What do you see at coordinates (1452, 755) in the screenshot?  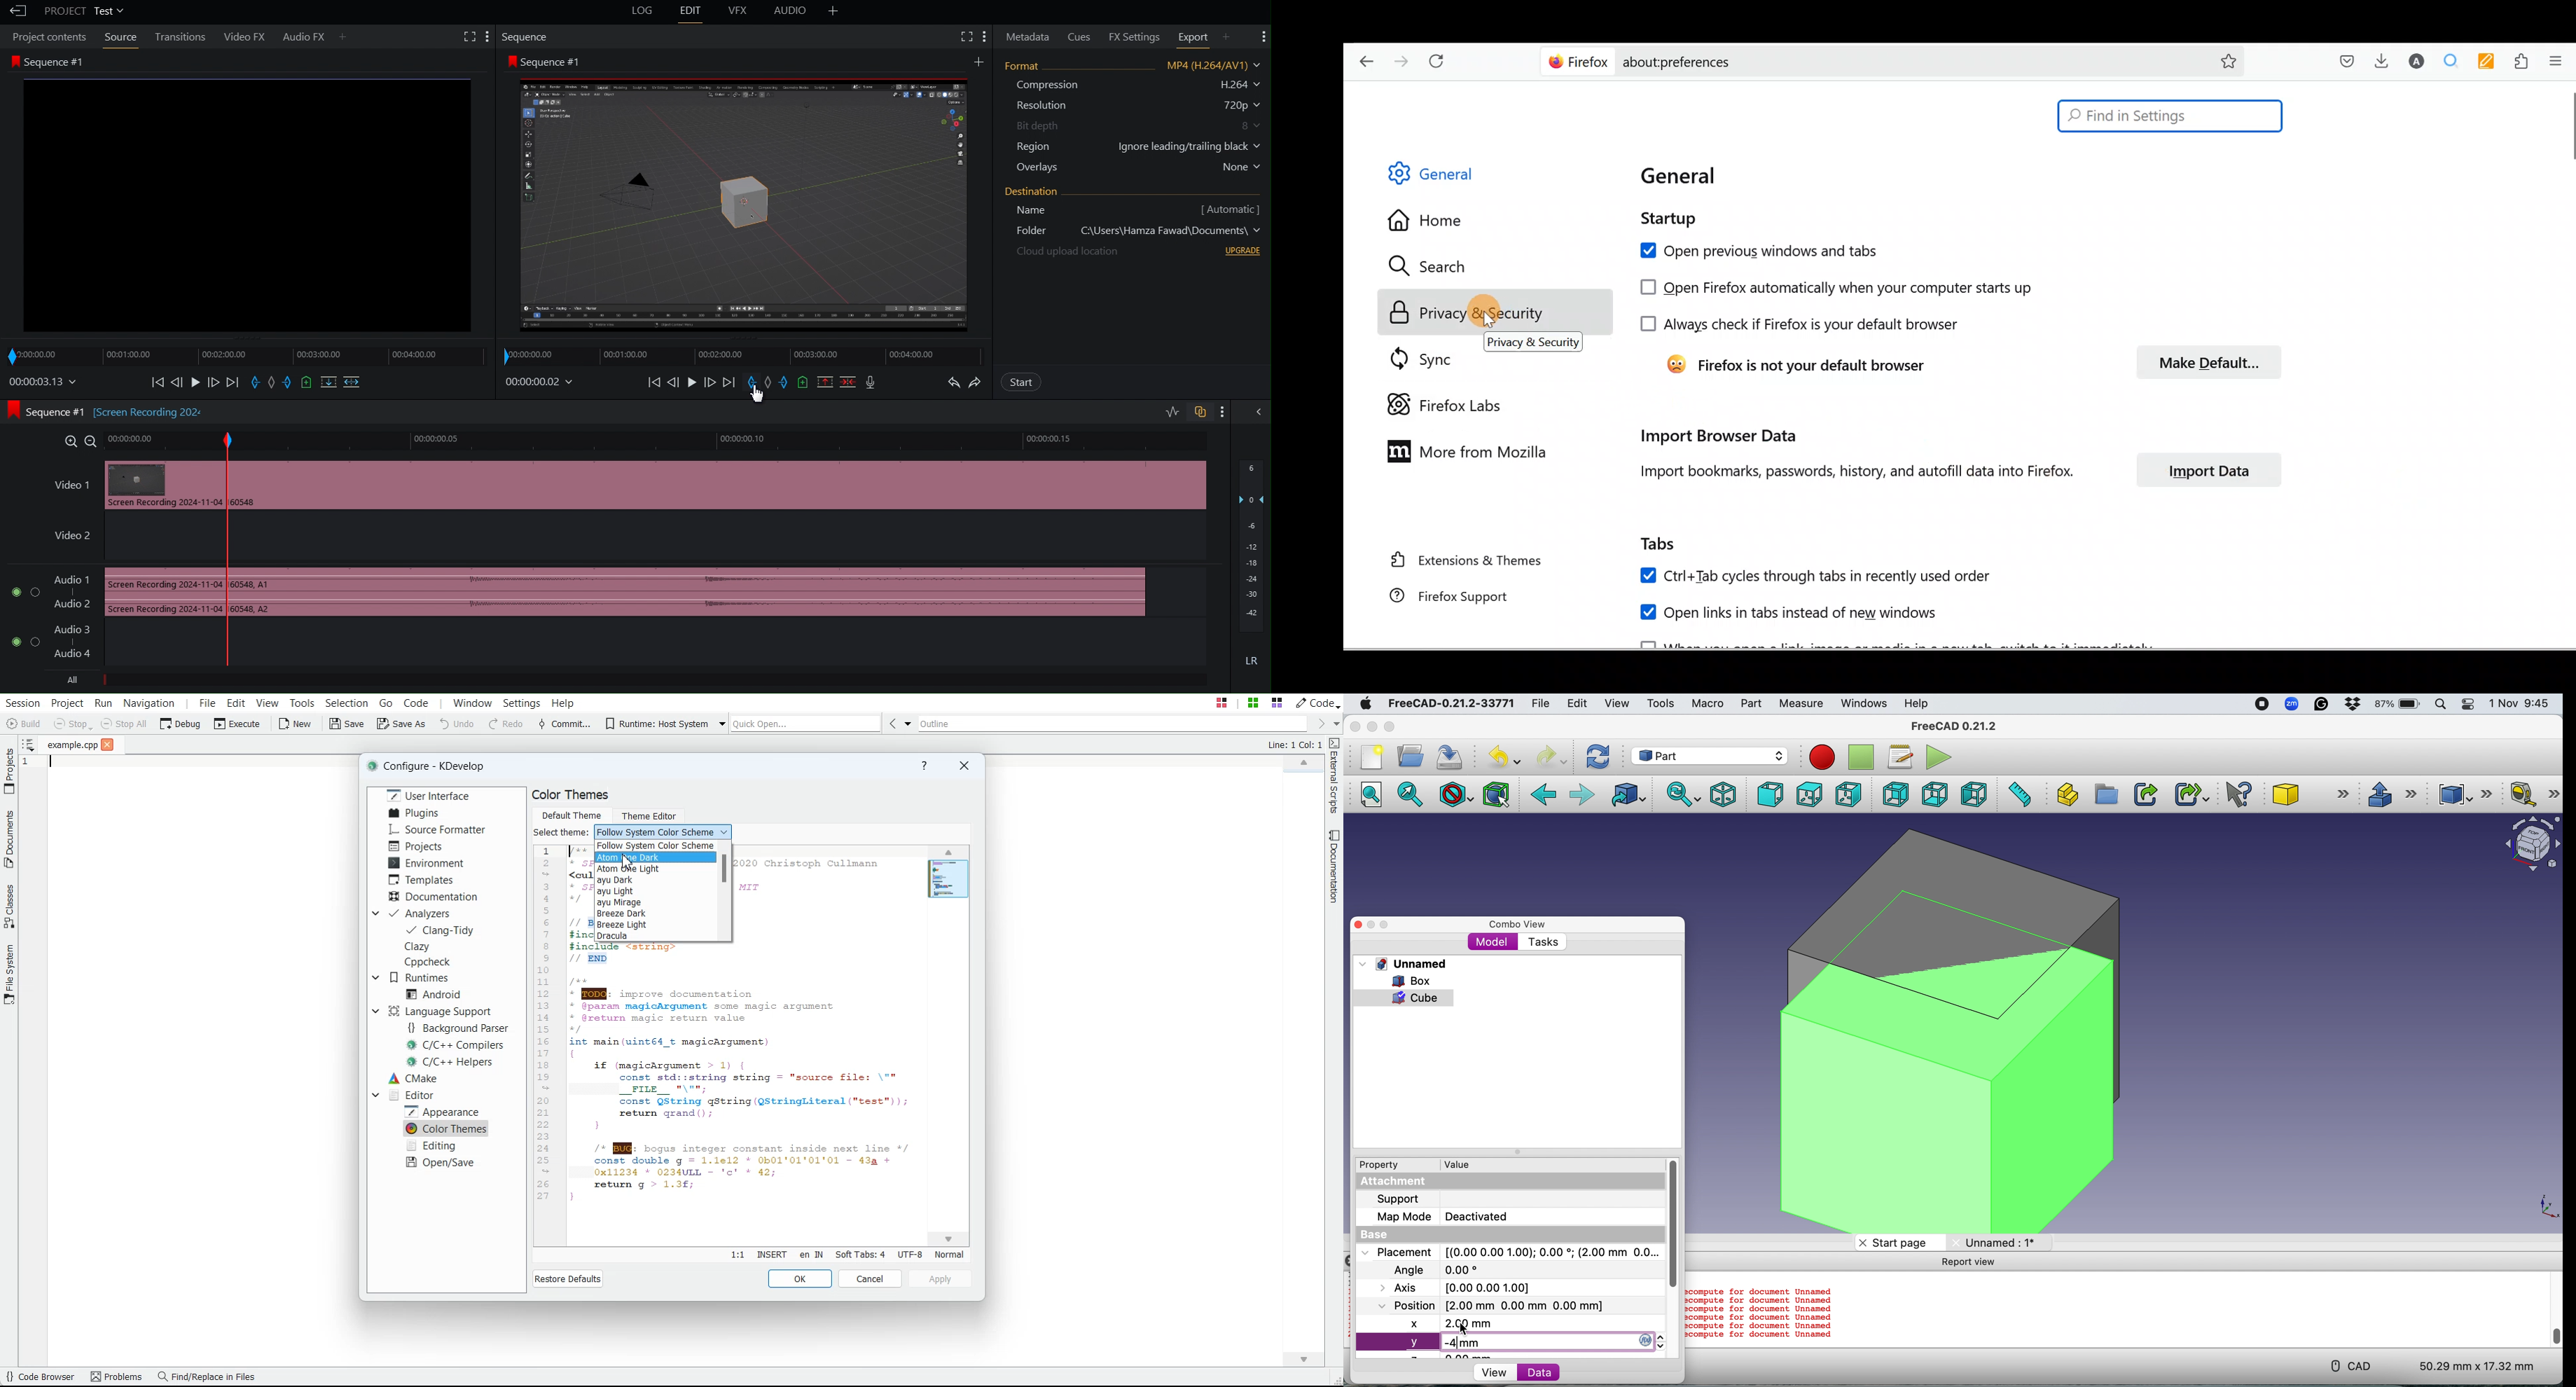 I see `Save` at bounding box center [1452, 755].